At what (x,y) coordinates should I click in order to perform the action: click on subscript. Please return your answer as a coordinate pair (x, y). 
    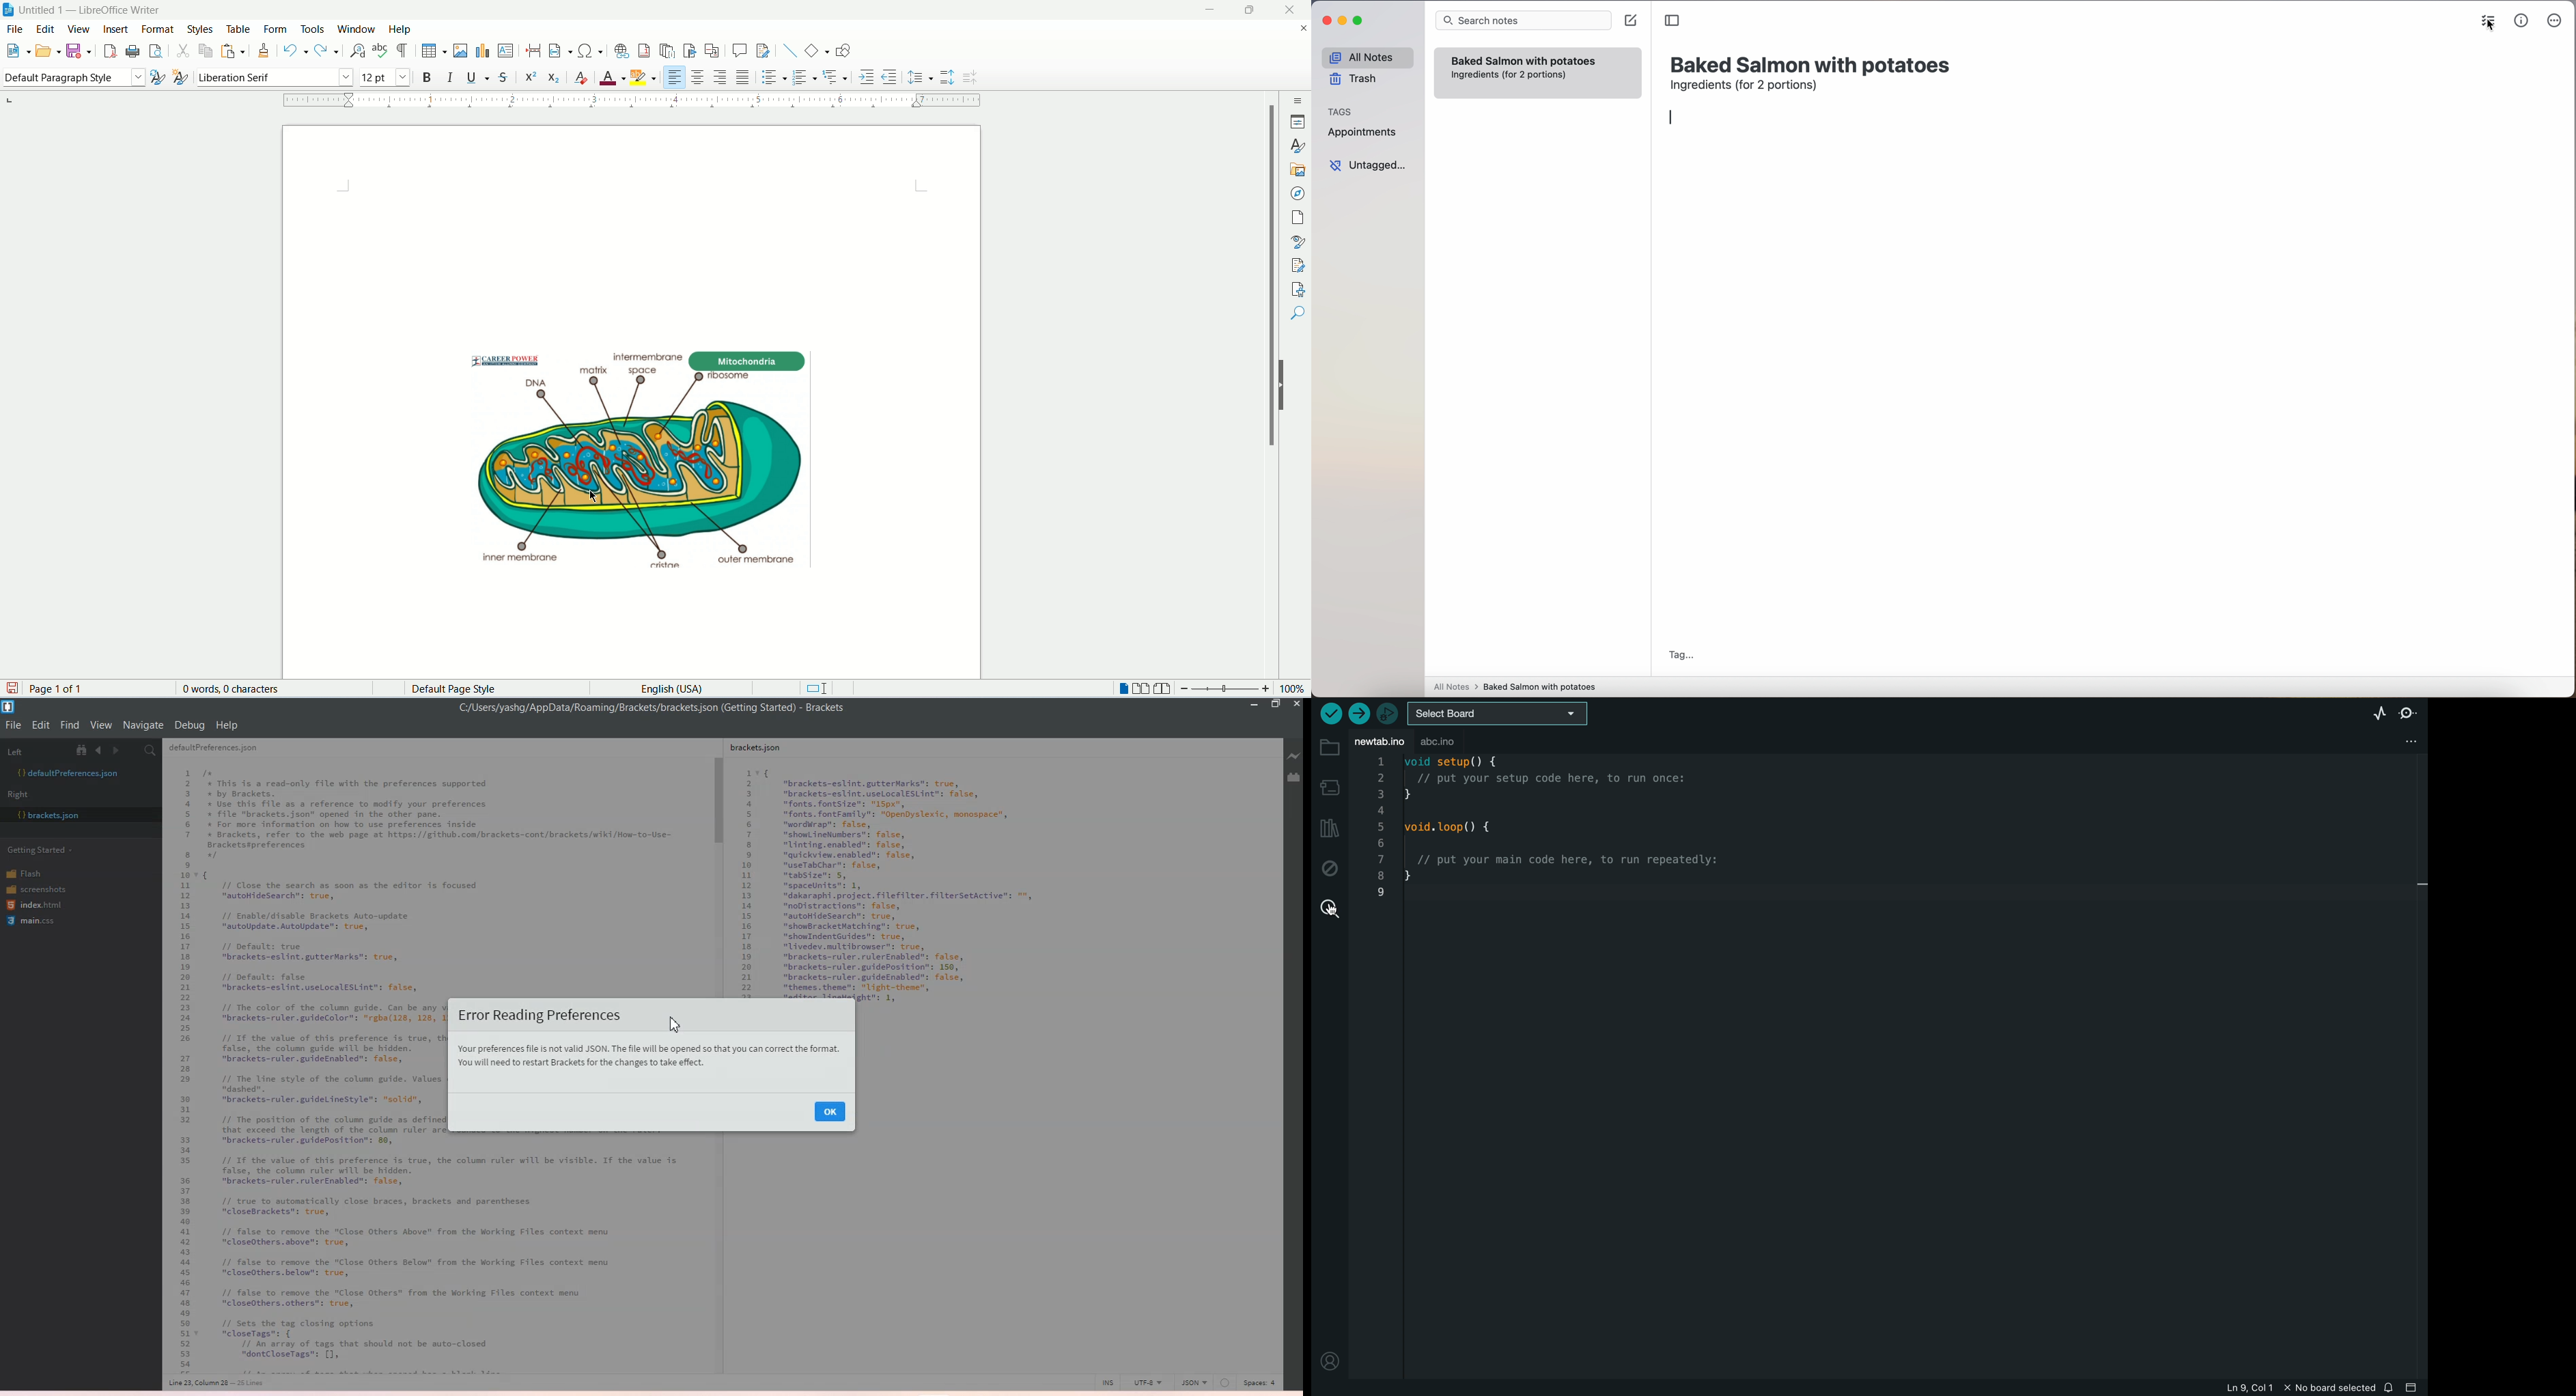
    Looking at the image, I should click on (556, 78).